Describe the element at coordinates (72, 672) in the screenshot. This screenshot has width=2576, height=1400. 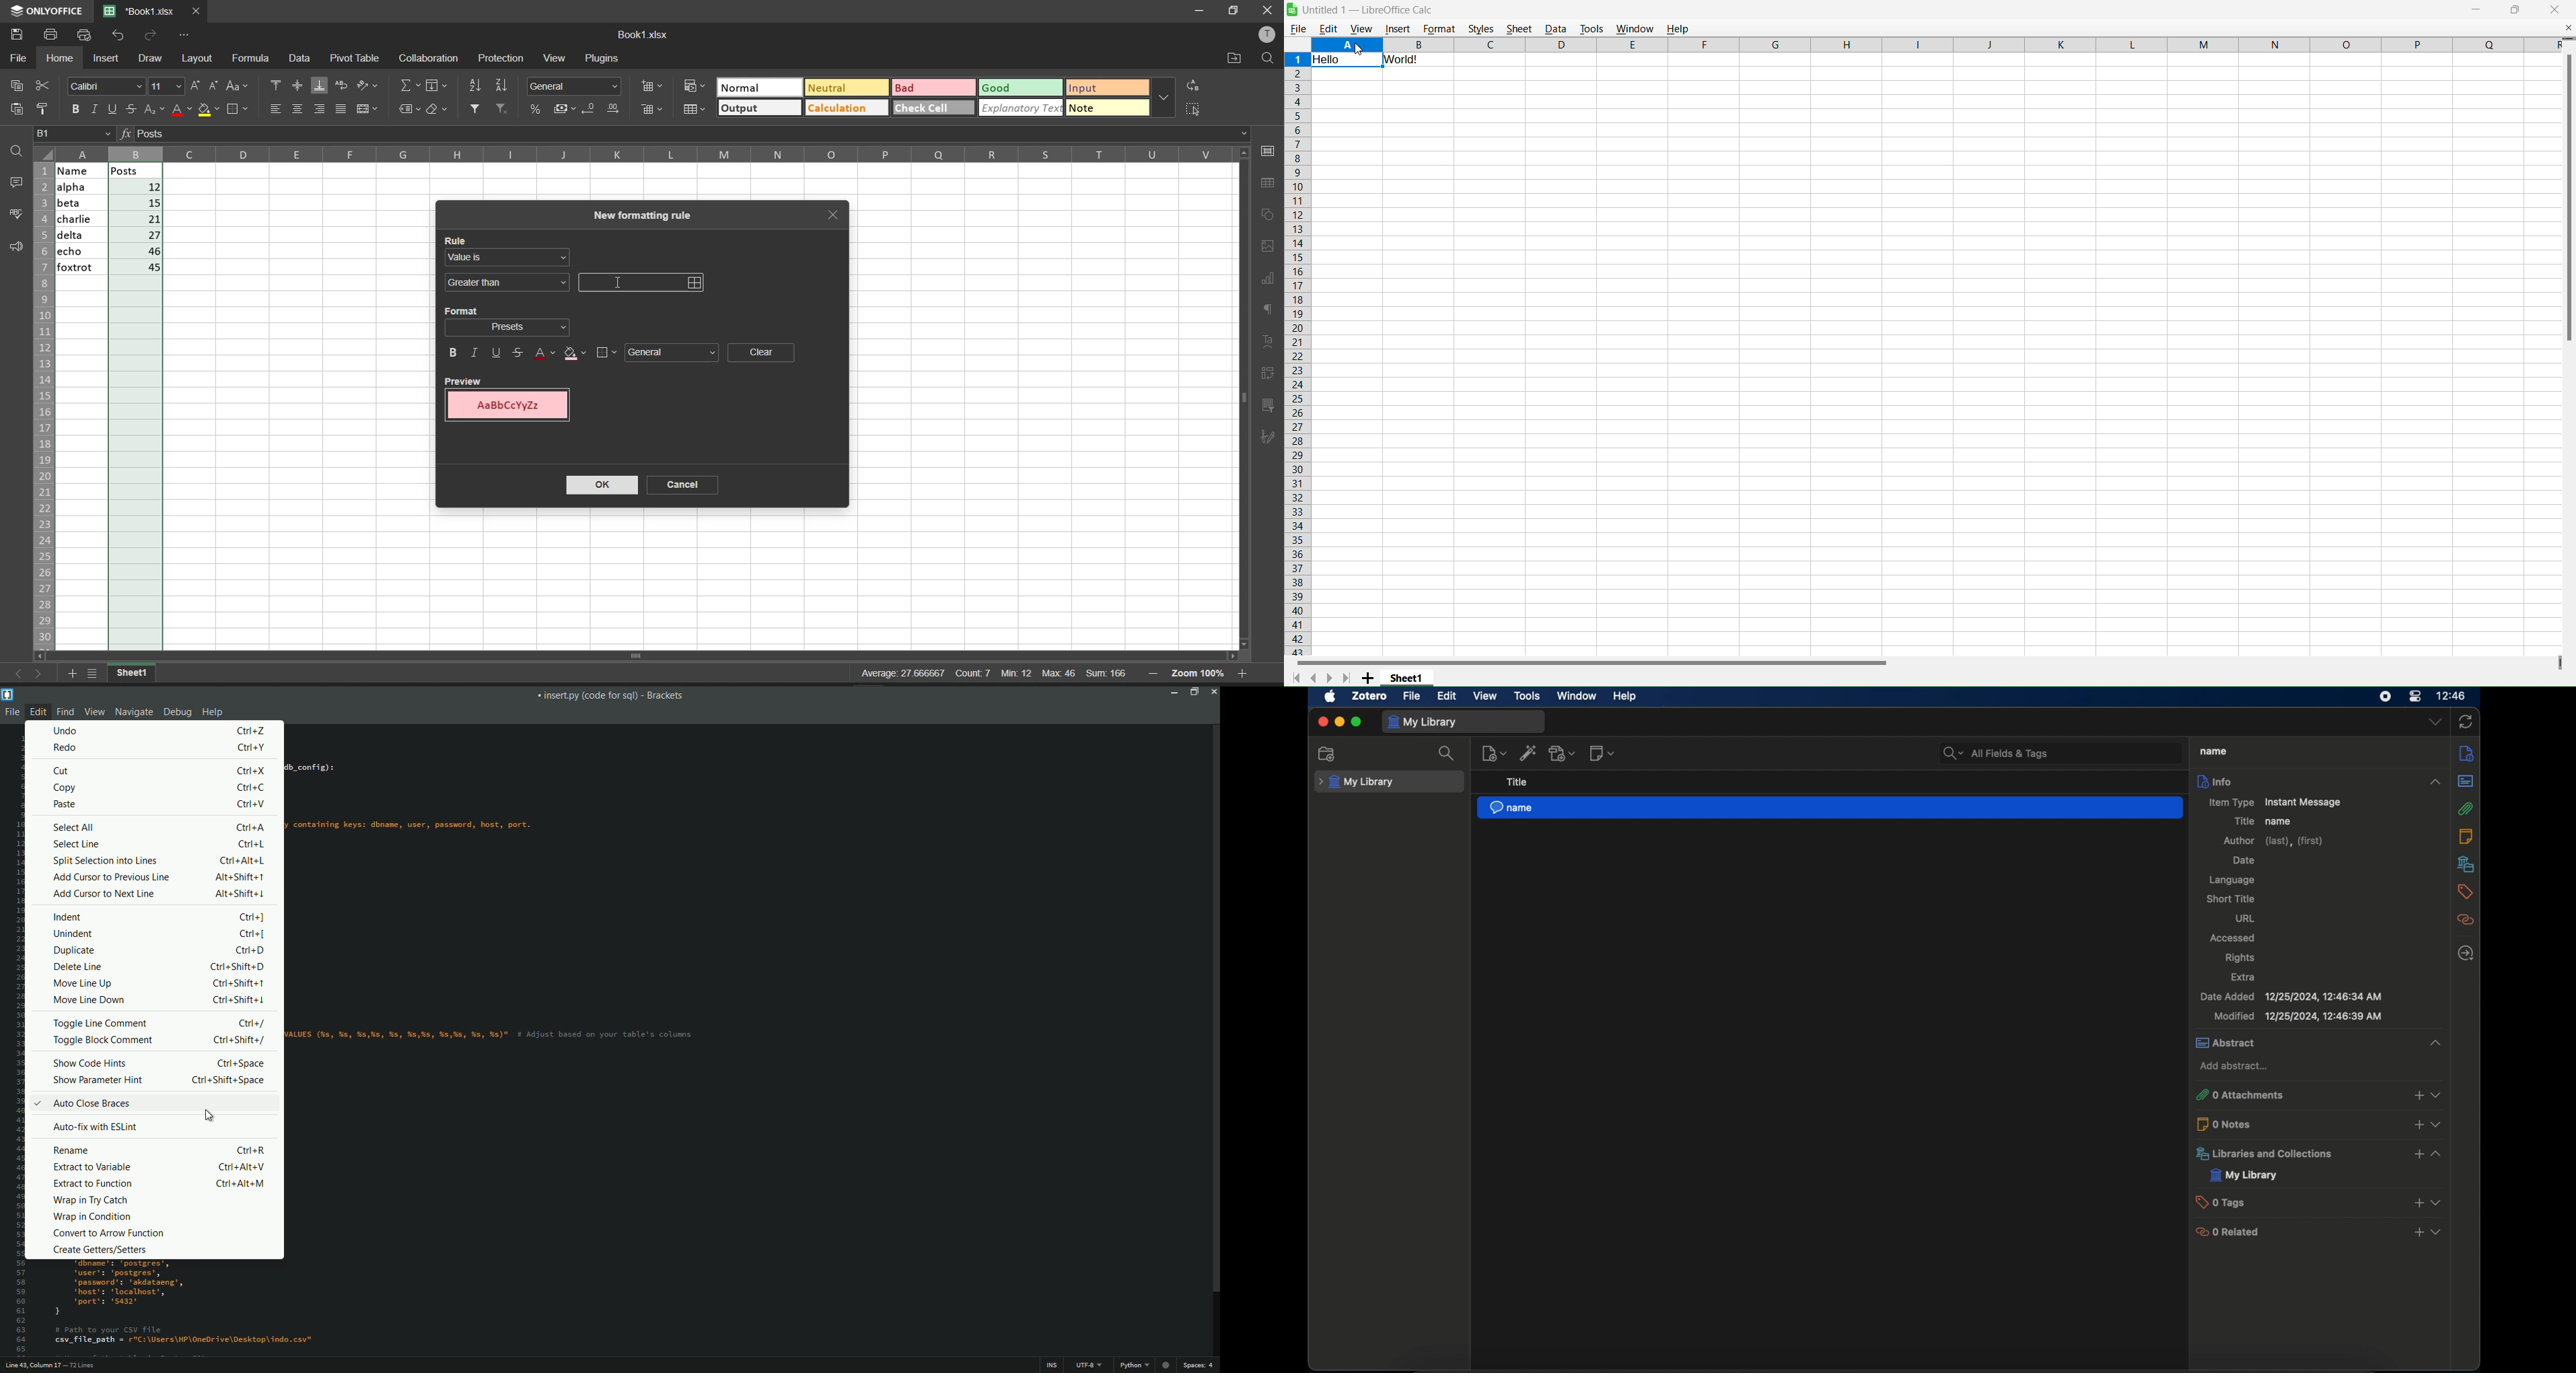
I see `add worksheet` at that location.